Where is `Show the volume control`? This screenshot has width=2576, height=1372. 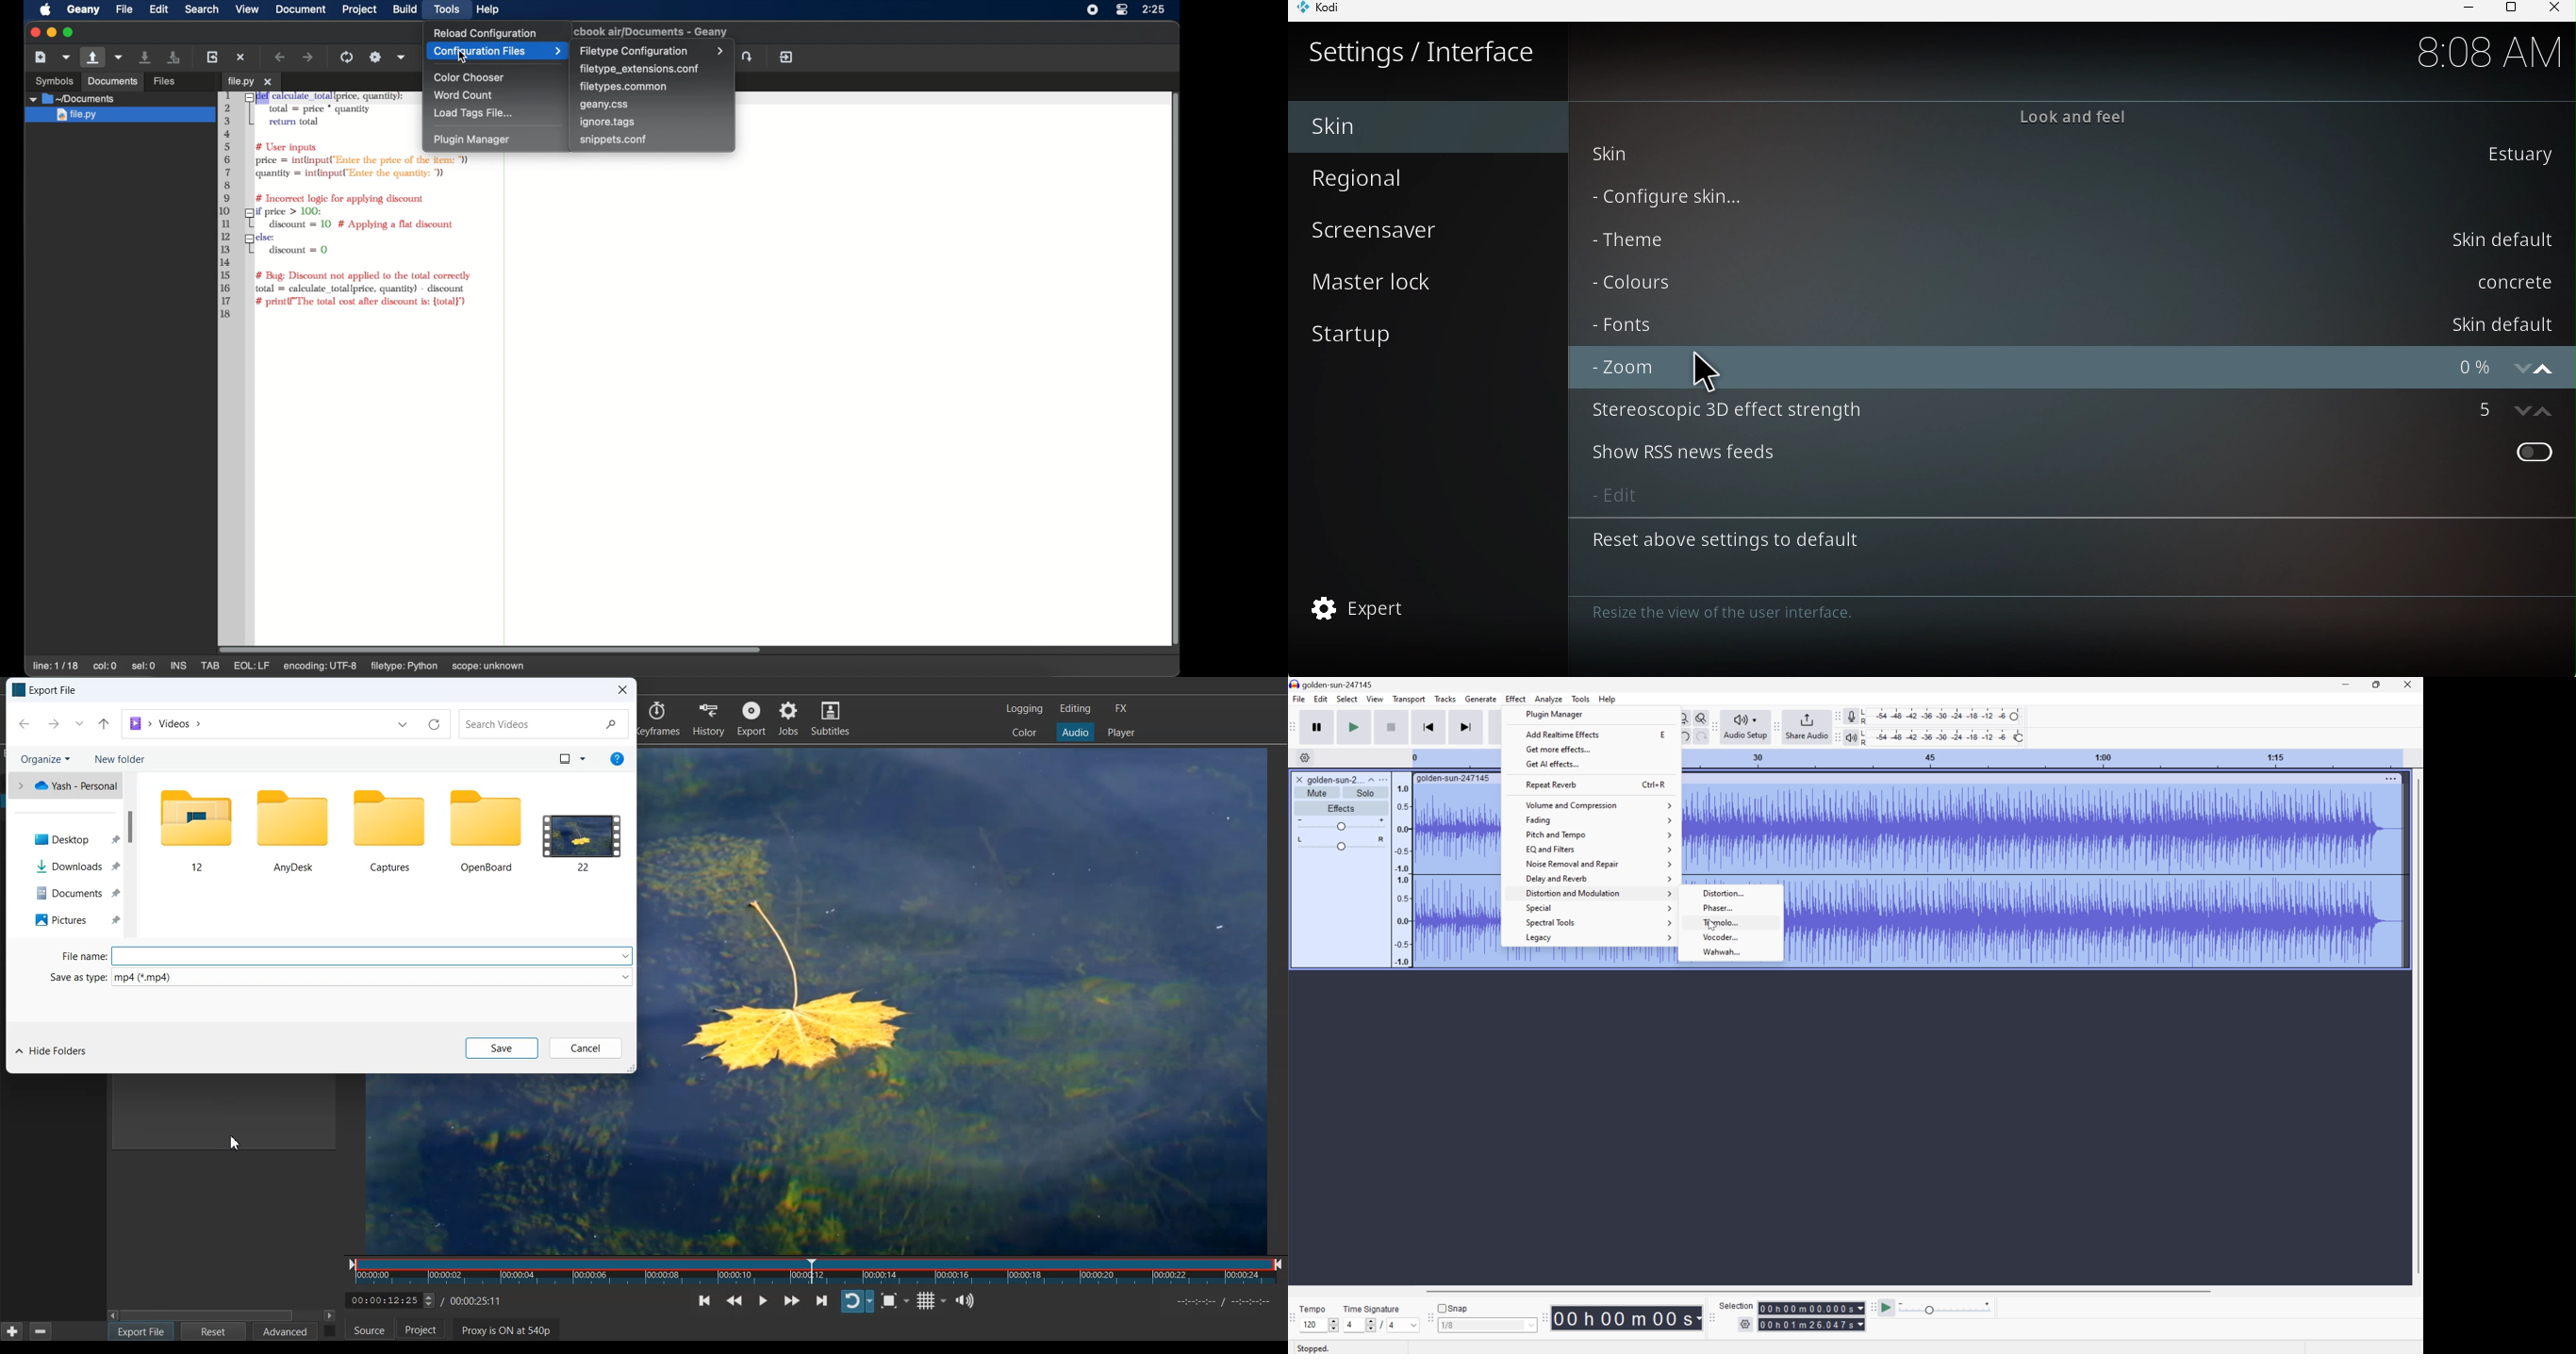 Show the volume control is located at coordinates (969, 1300).